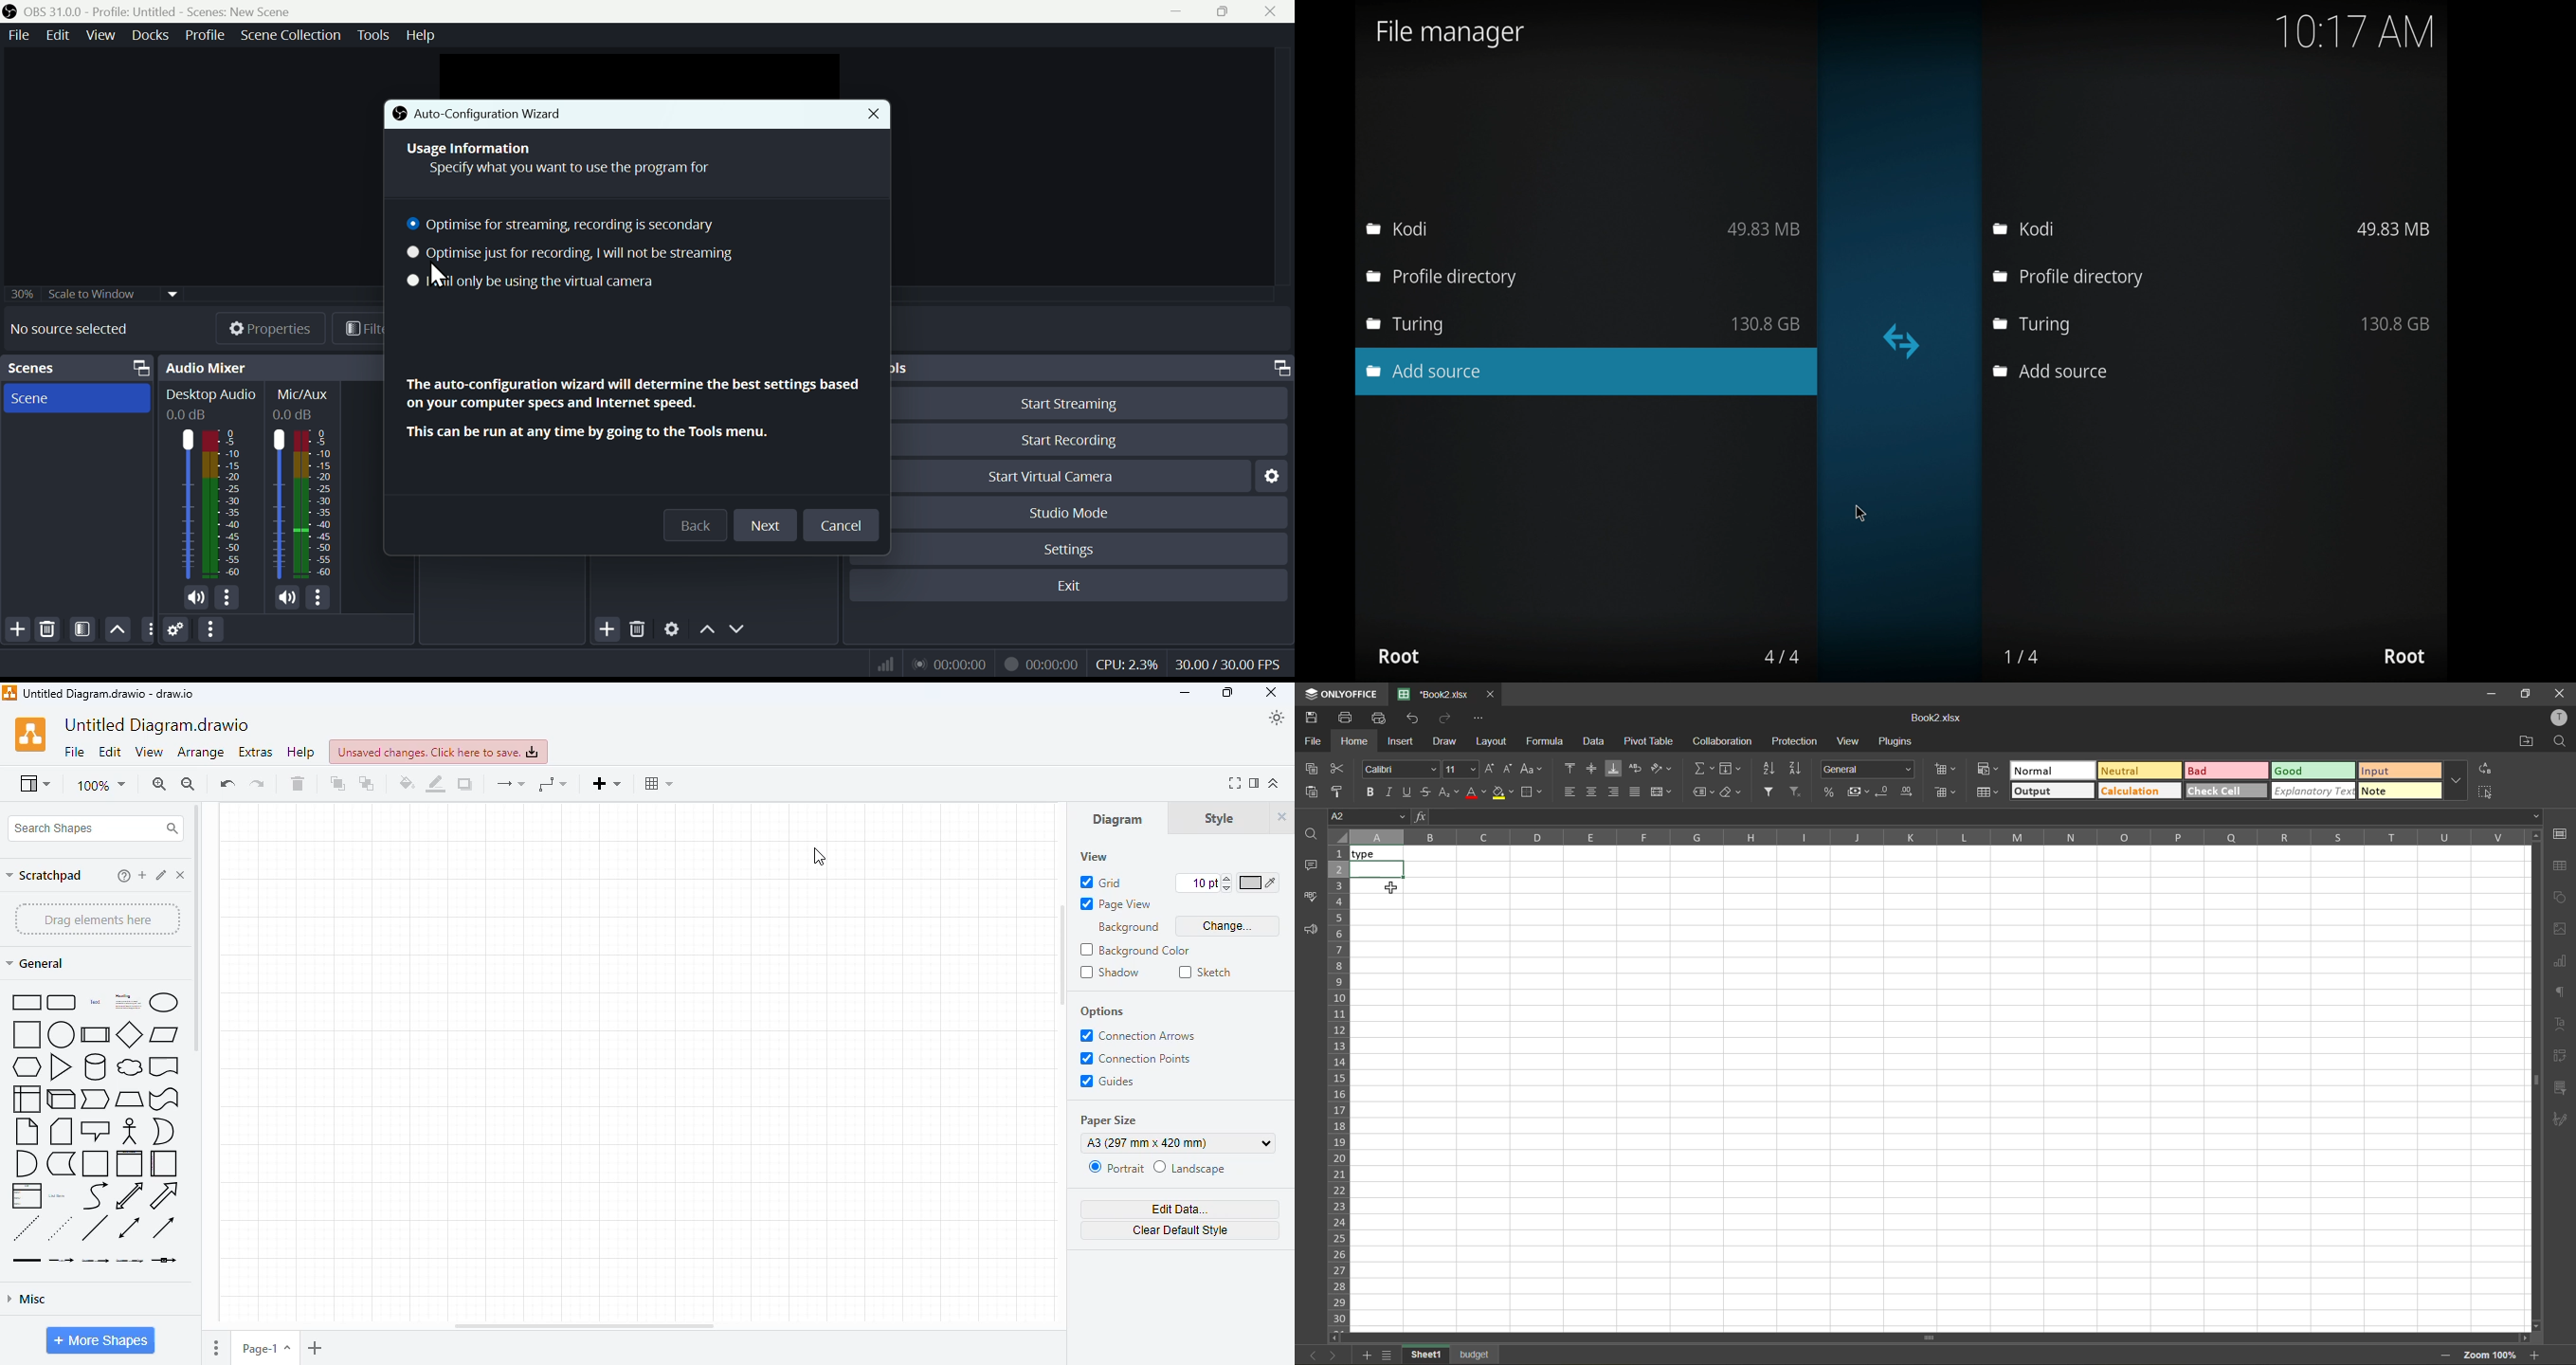 The width and height of the screenshot is (2576, 1372). What do you see at coordinates (1138, 1036) in the screenshot?
I see `connection arrows` at bounding box center [1138, 1036].